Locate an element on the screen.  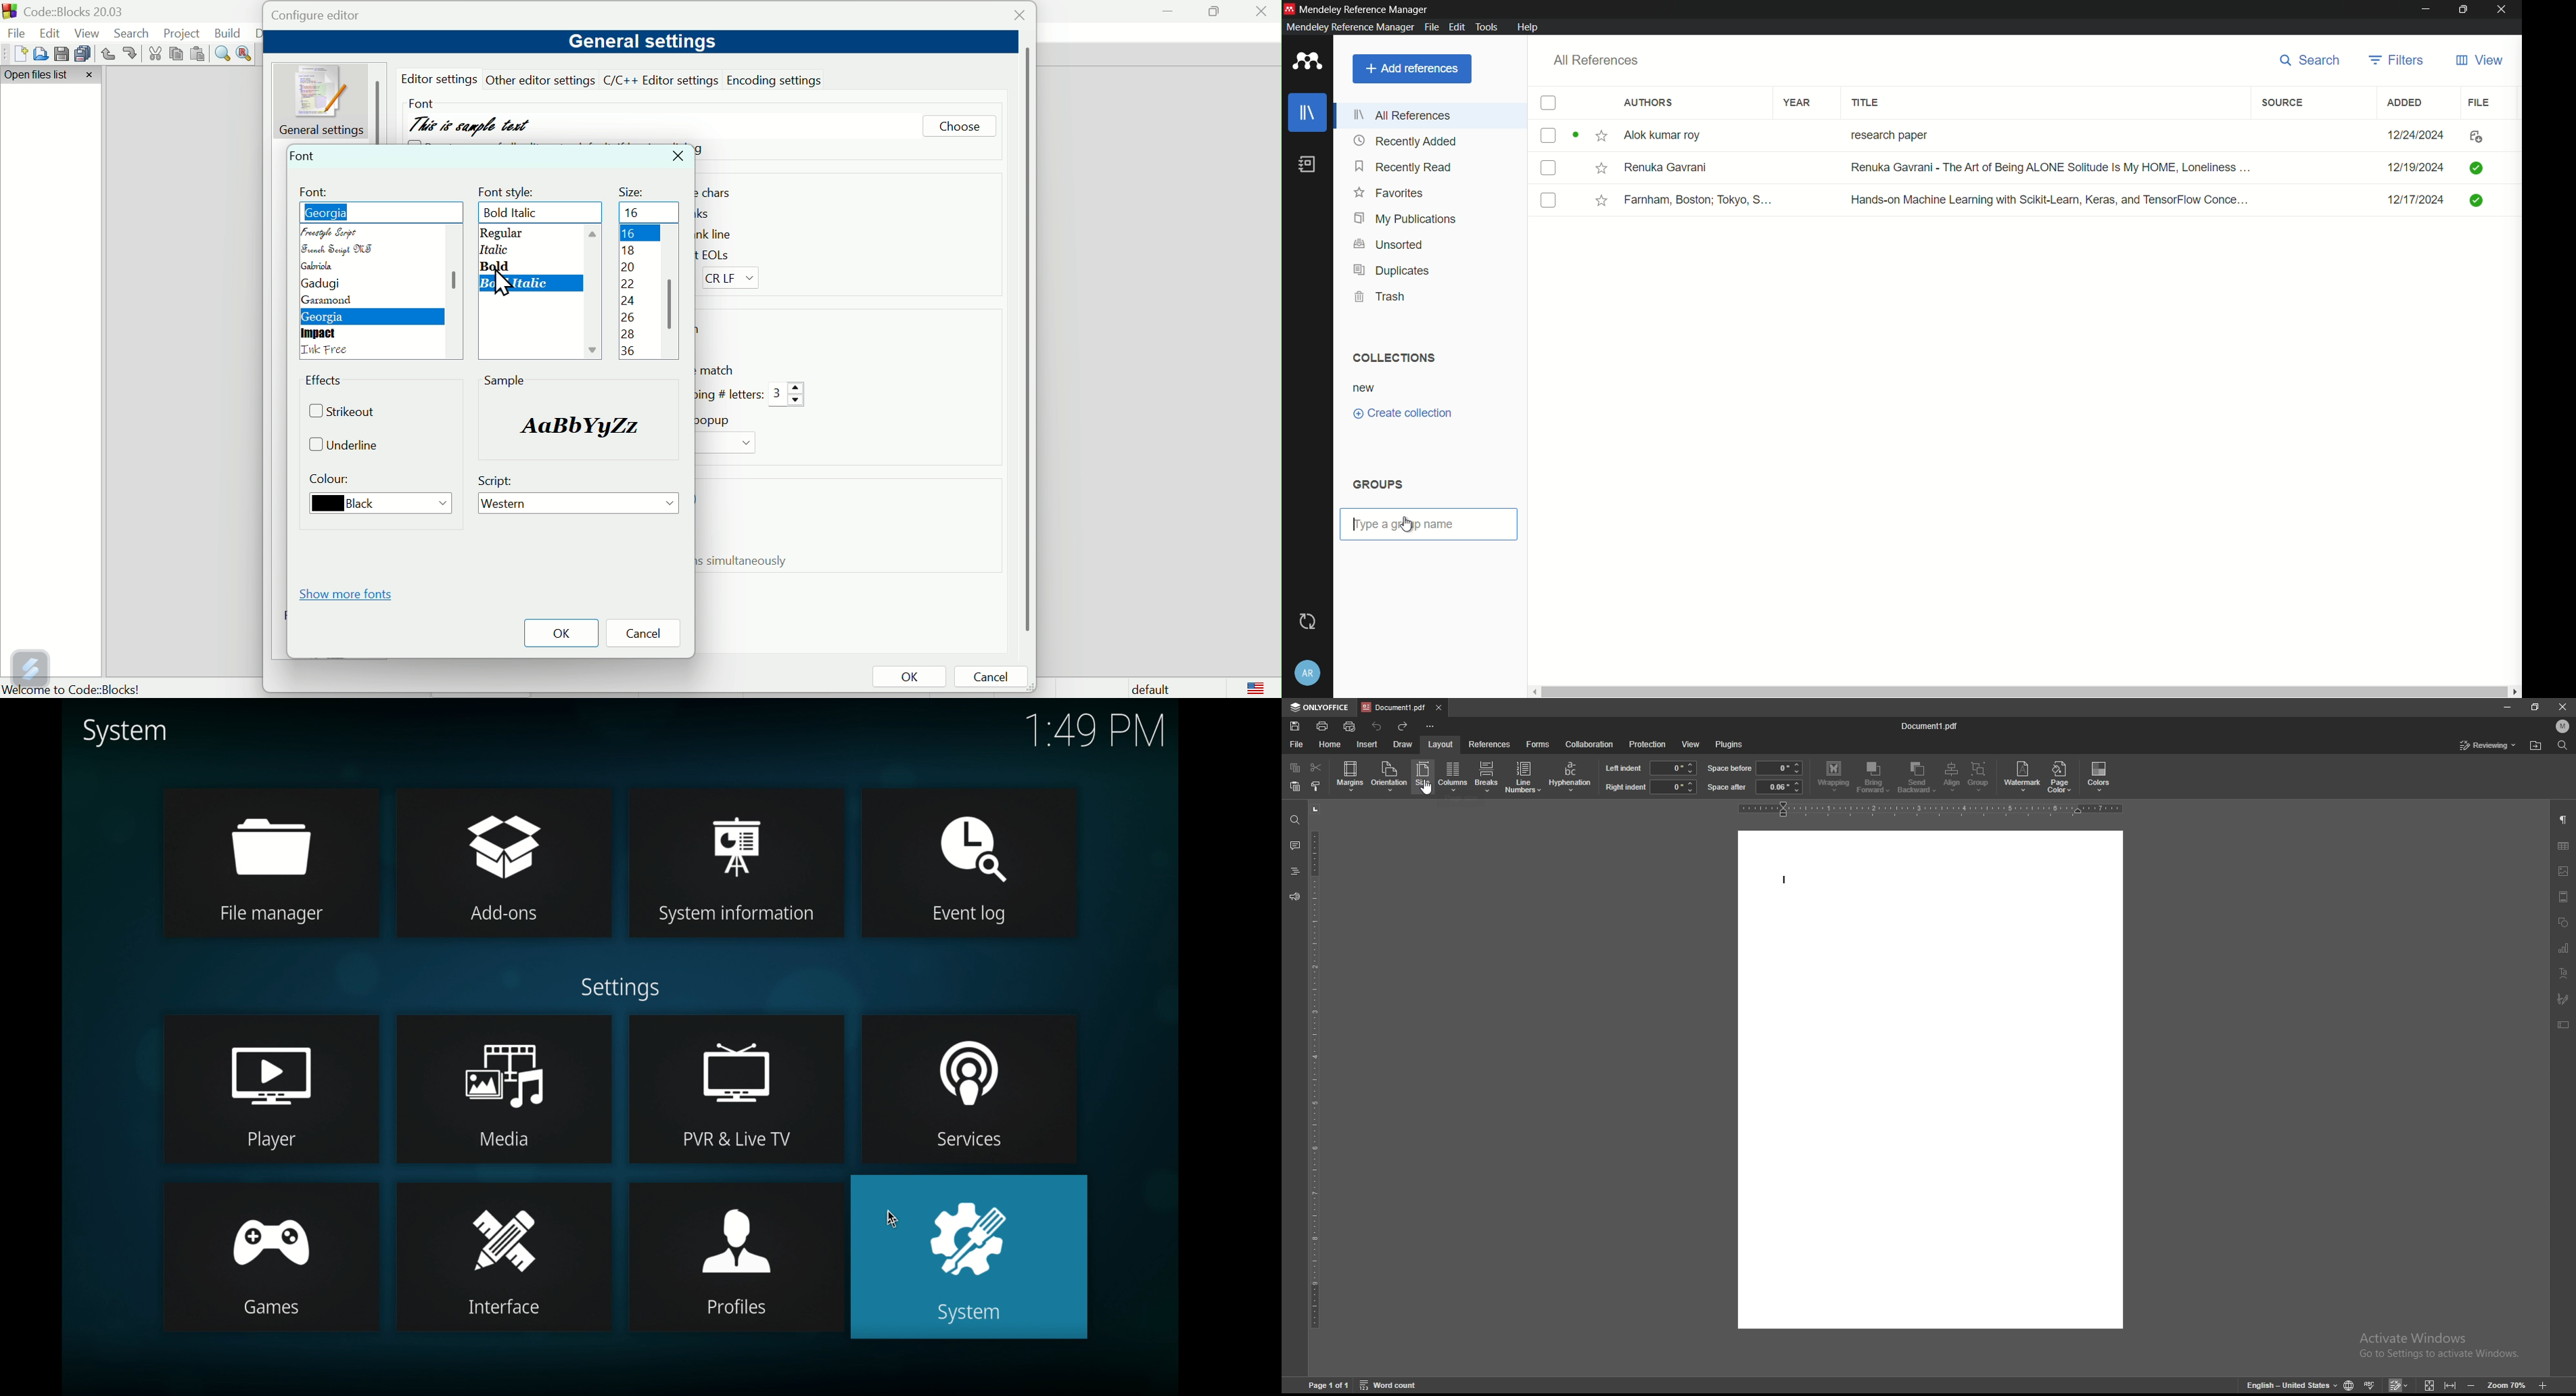
filters is located at coordinates (2397, 59).